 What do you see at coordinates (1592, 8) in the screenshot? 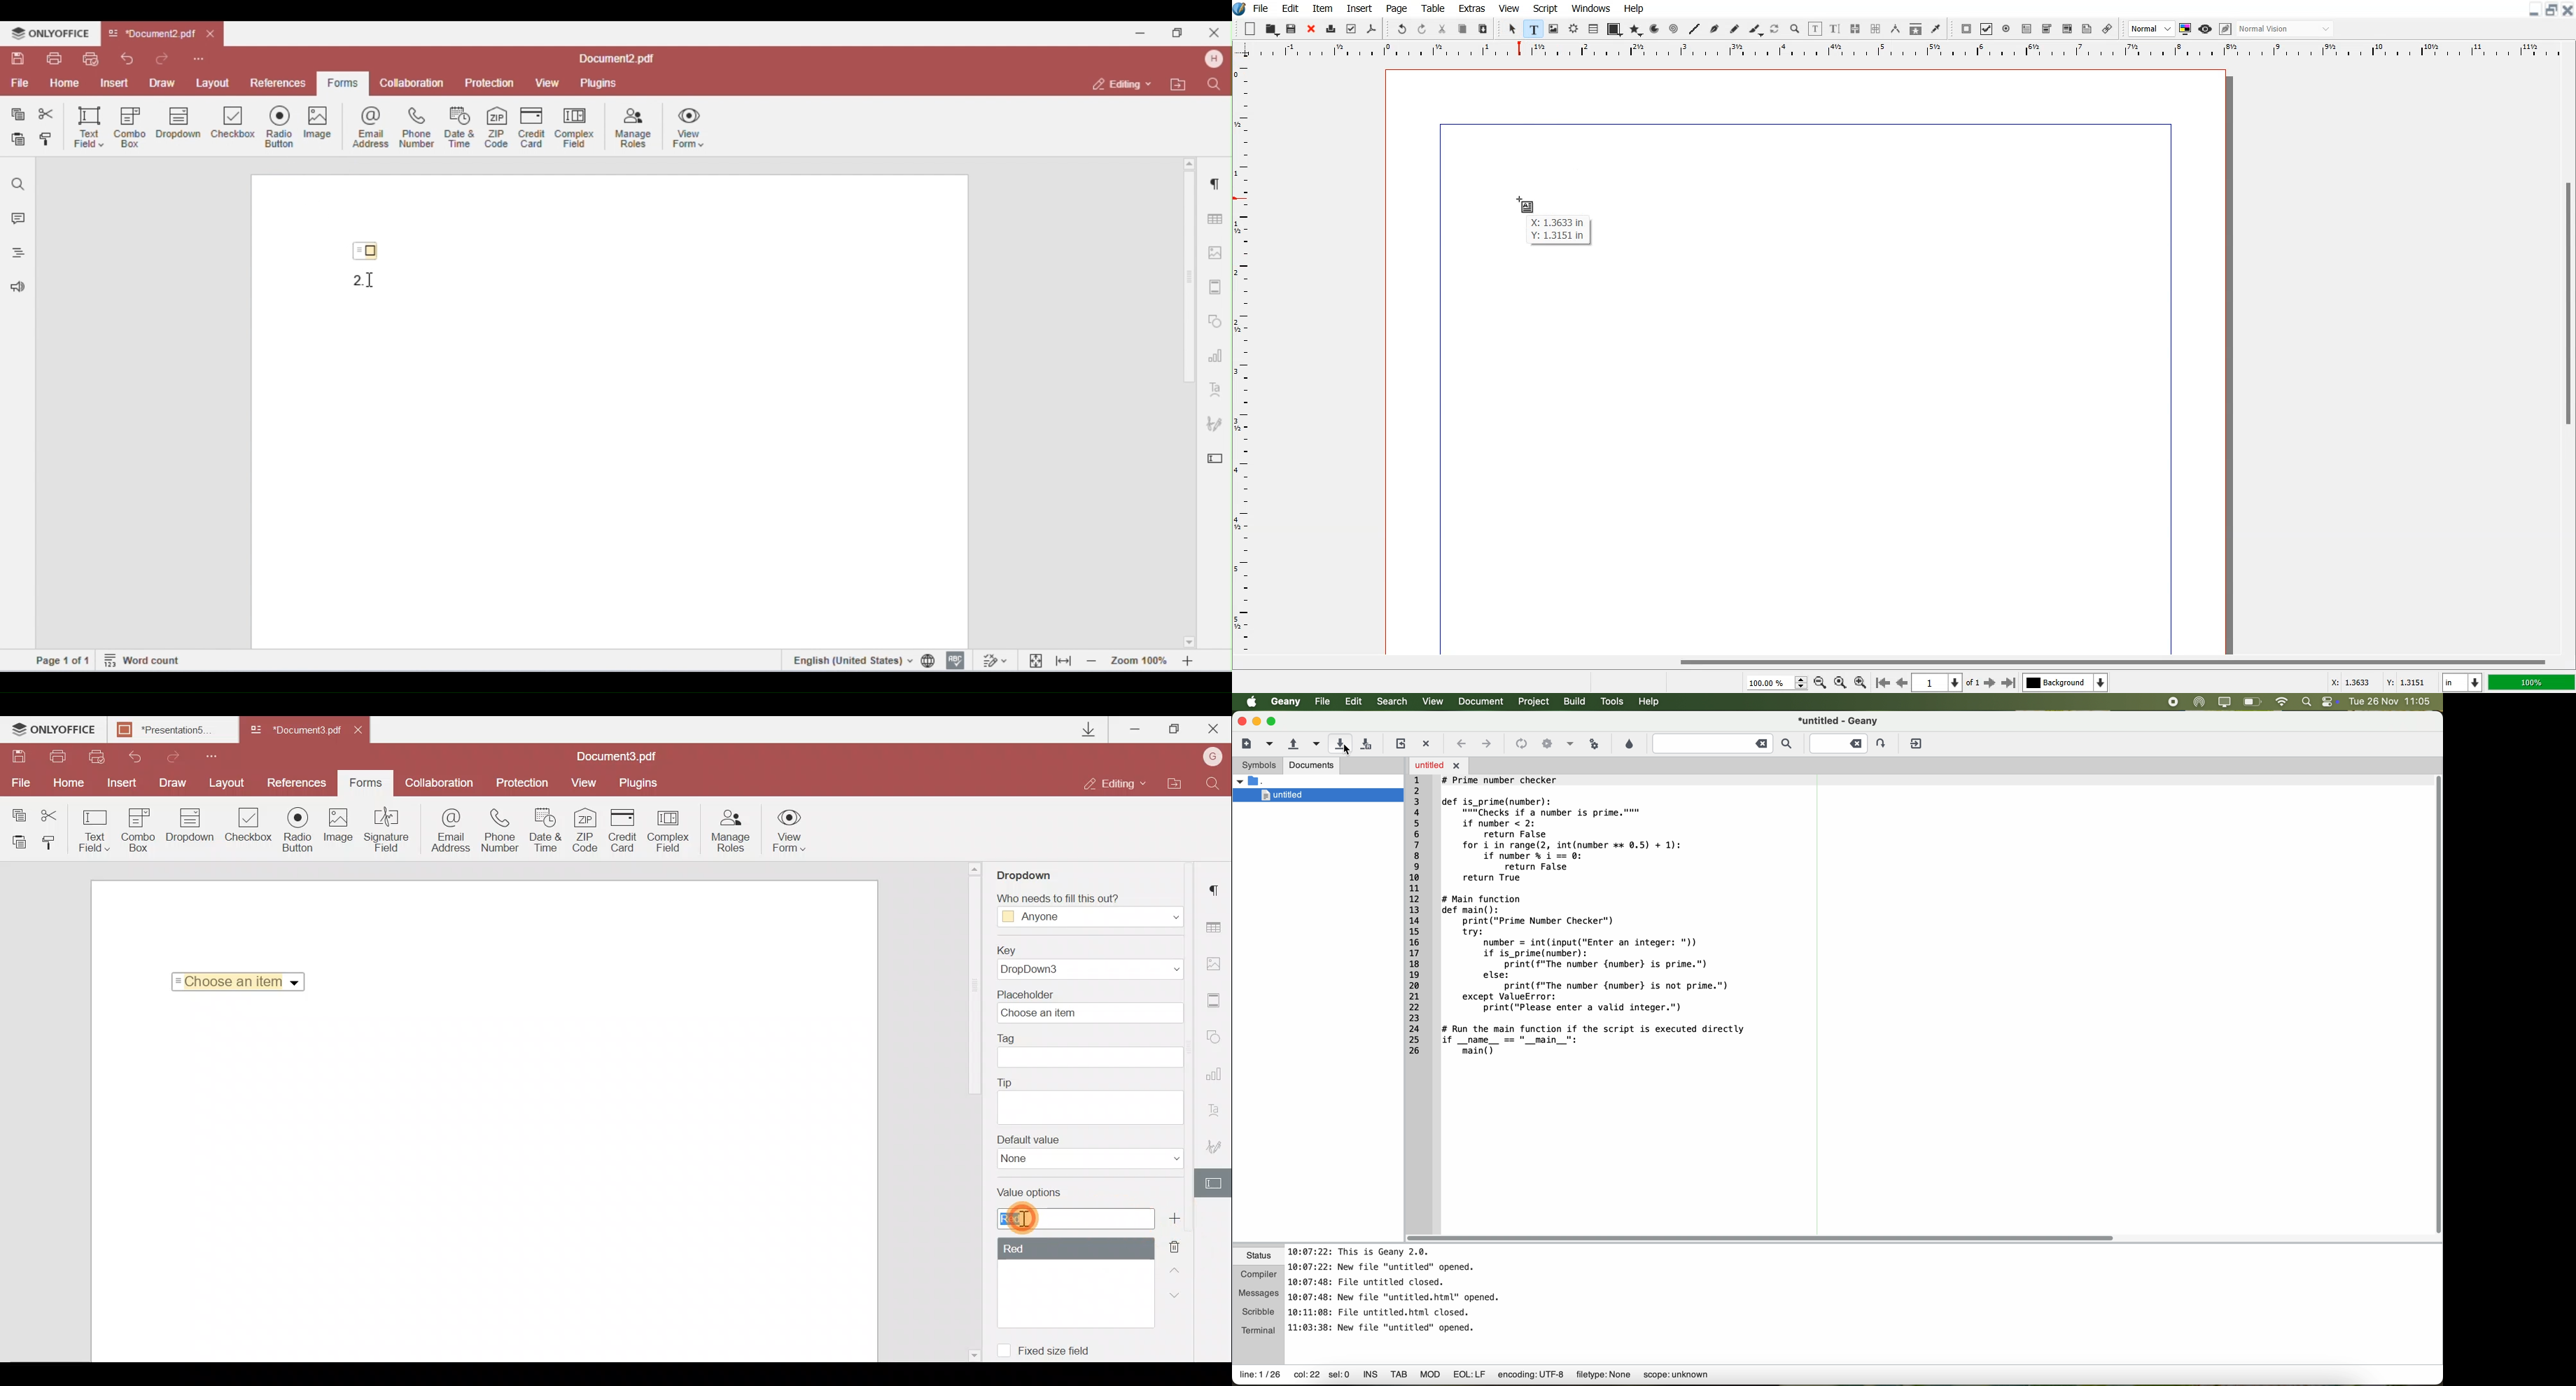
I see `Windows` at bounding box center [1592, 8].